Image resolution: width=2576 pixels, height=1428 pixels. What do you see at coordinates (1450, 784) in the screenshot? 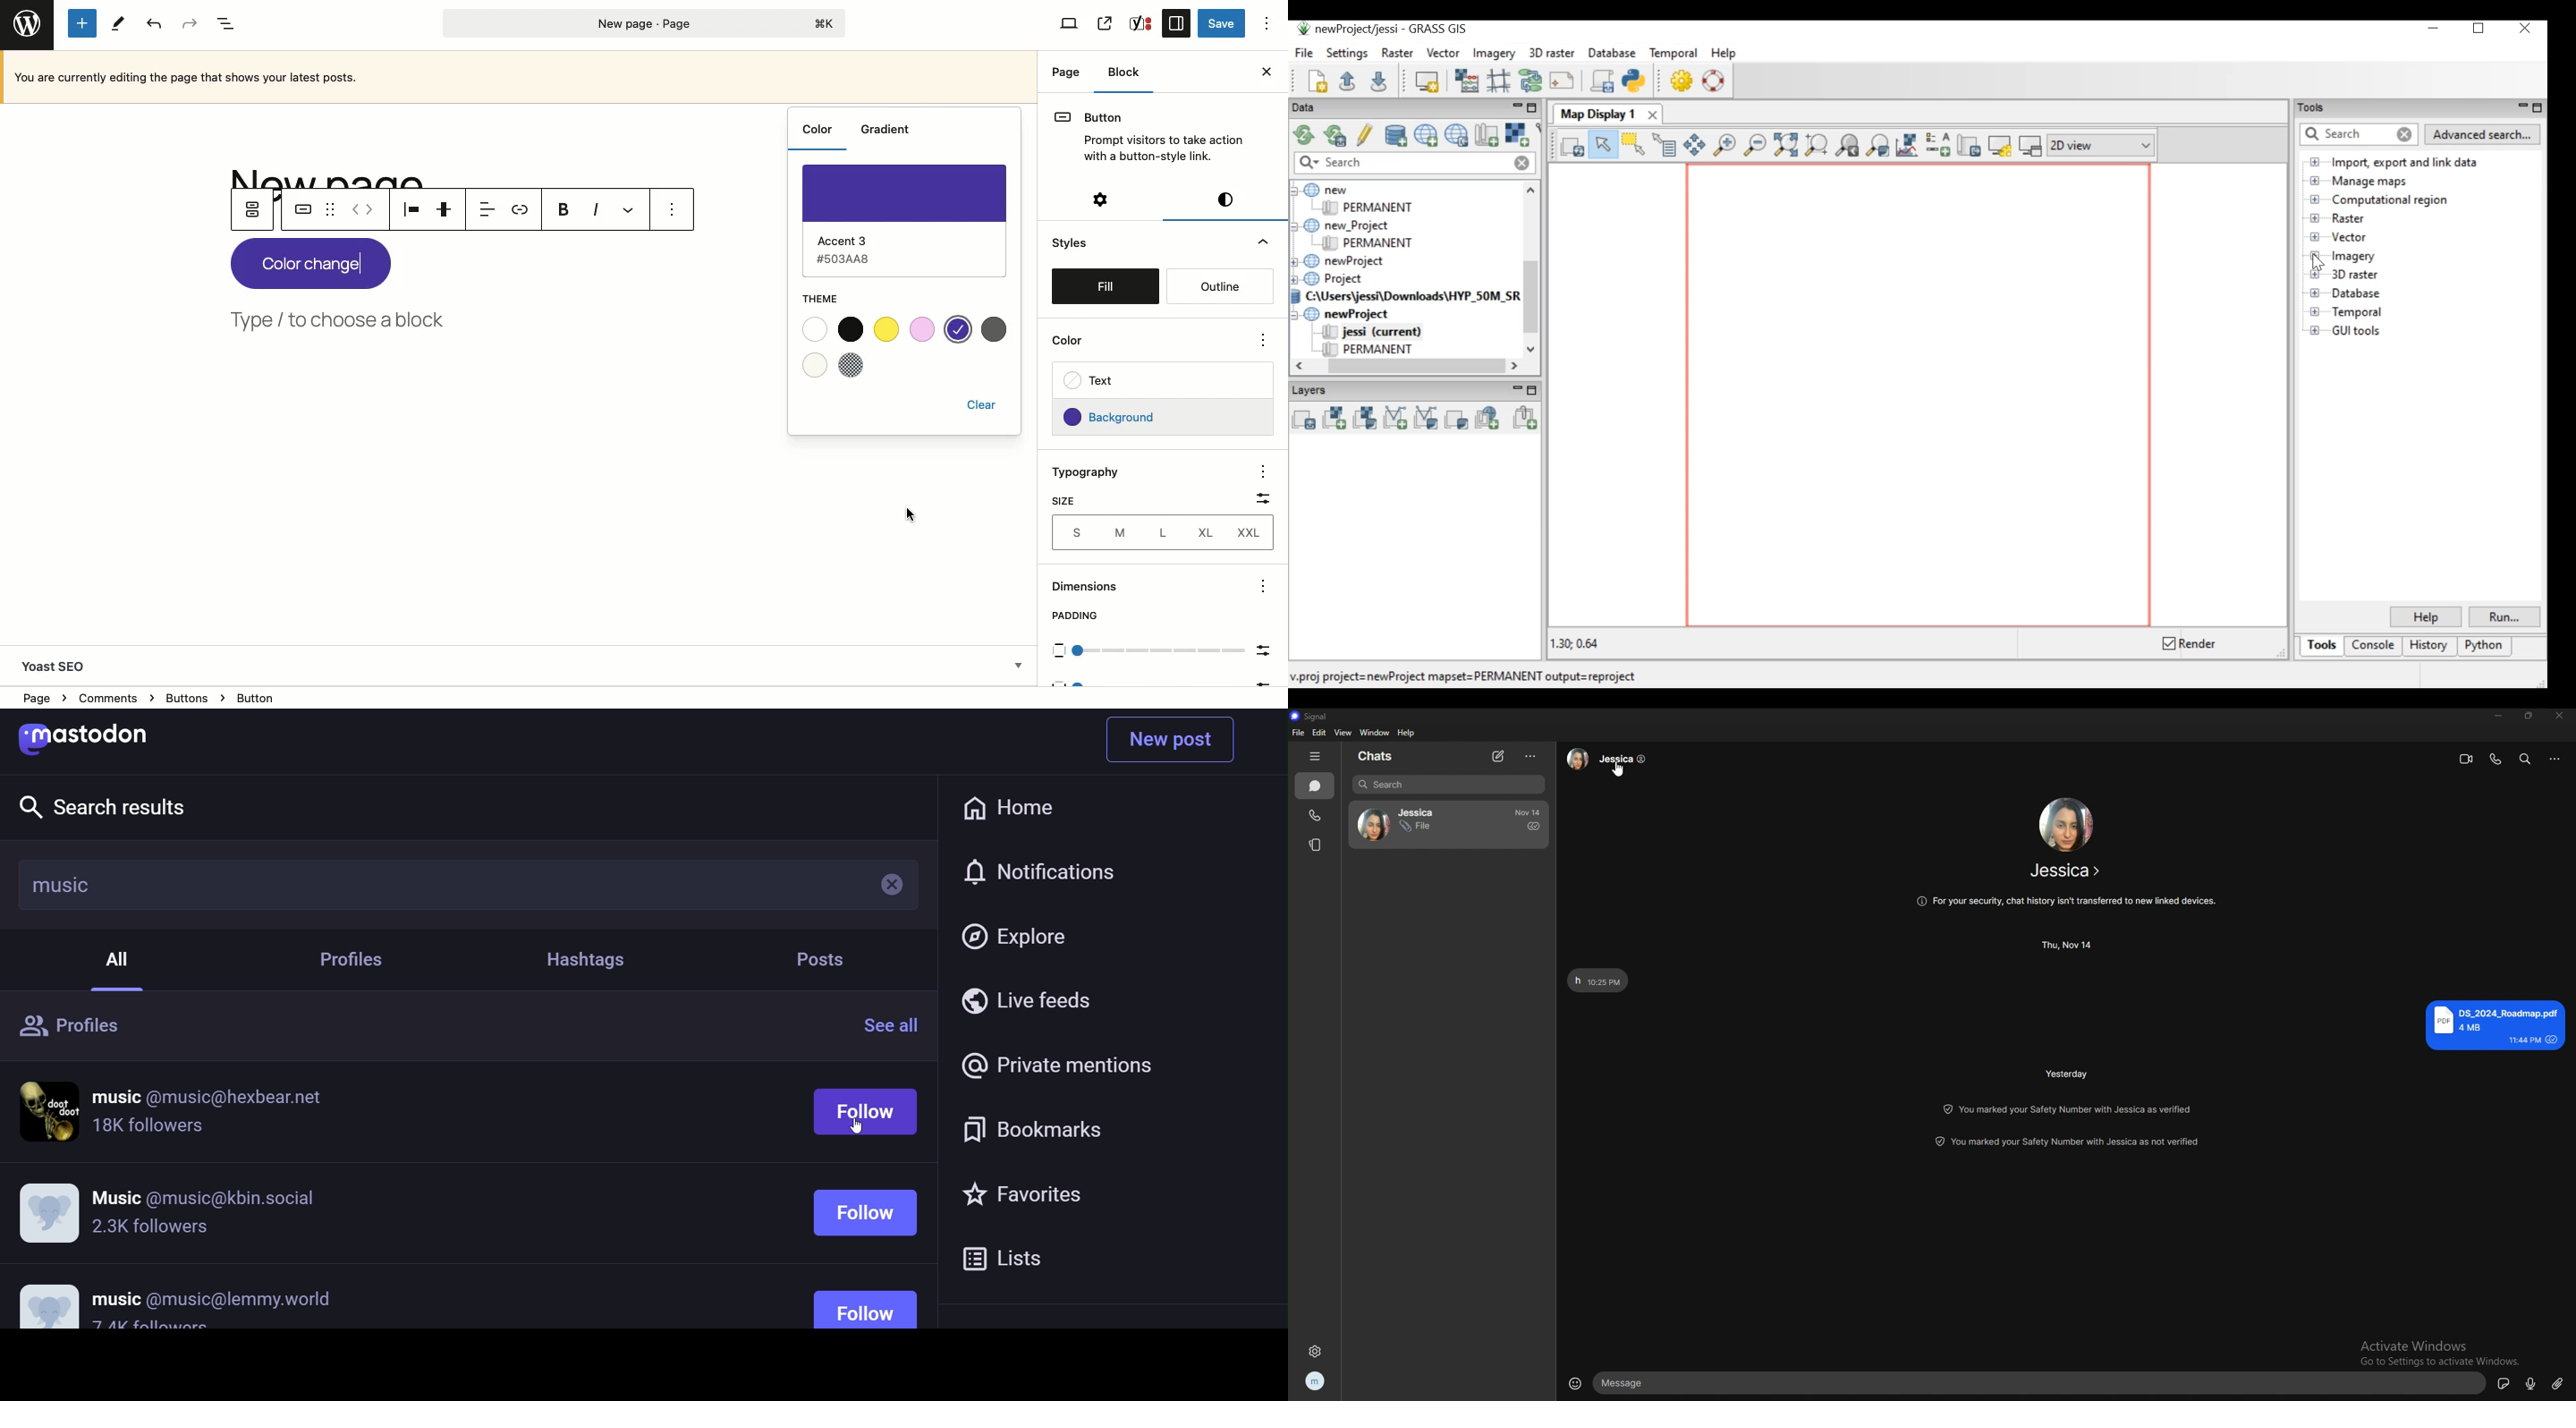
I see `search` at bounding box center [1450, 784].